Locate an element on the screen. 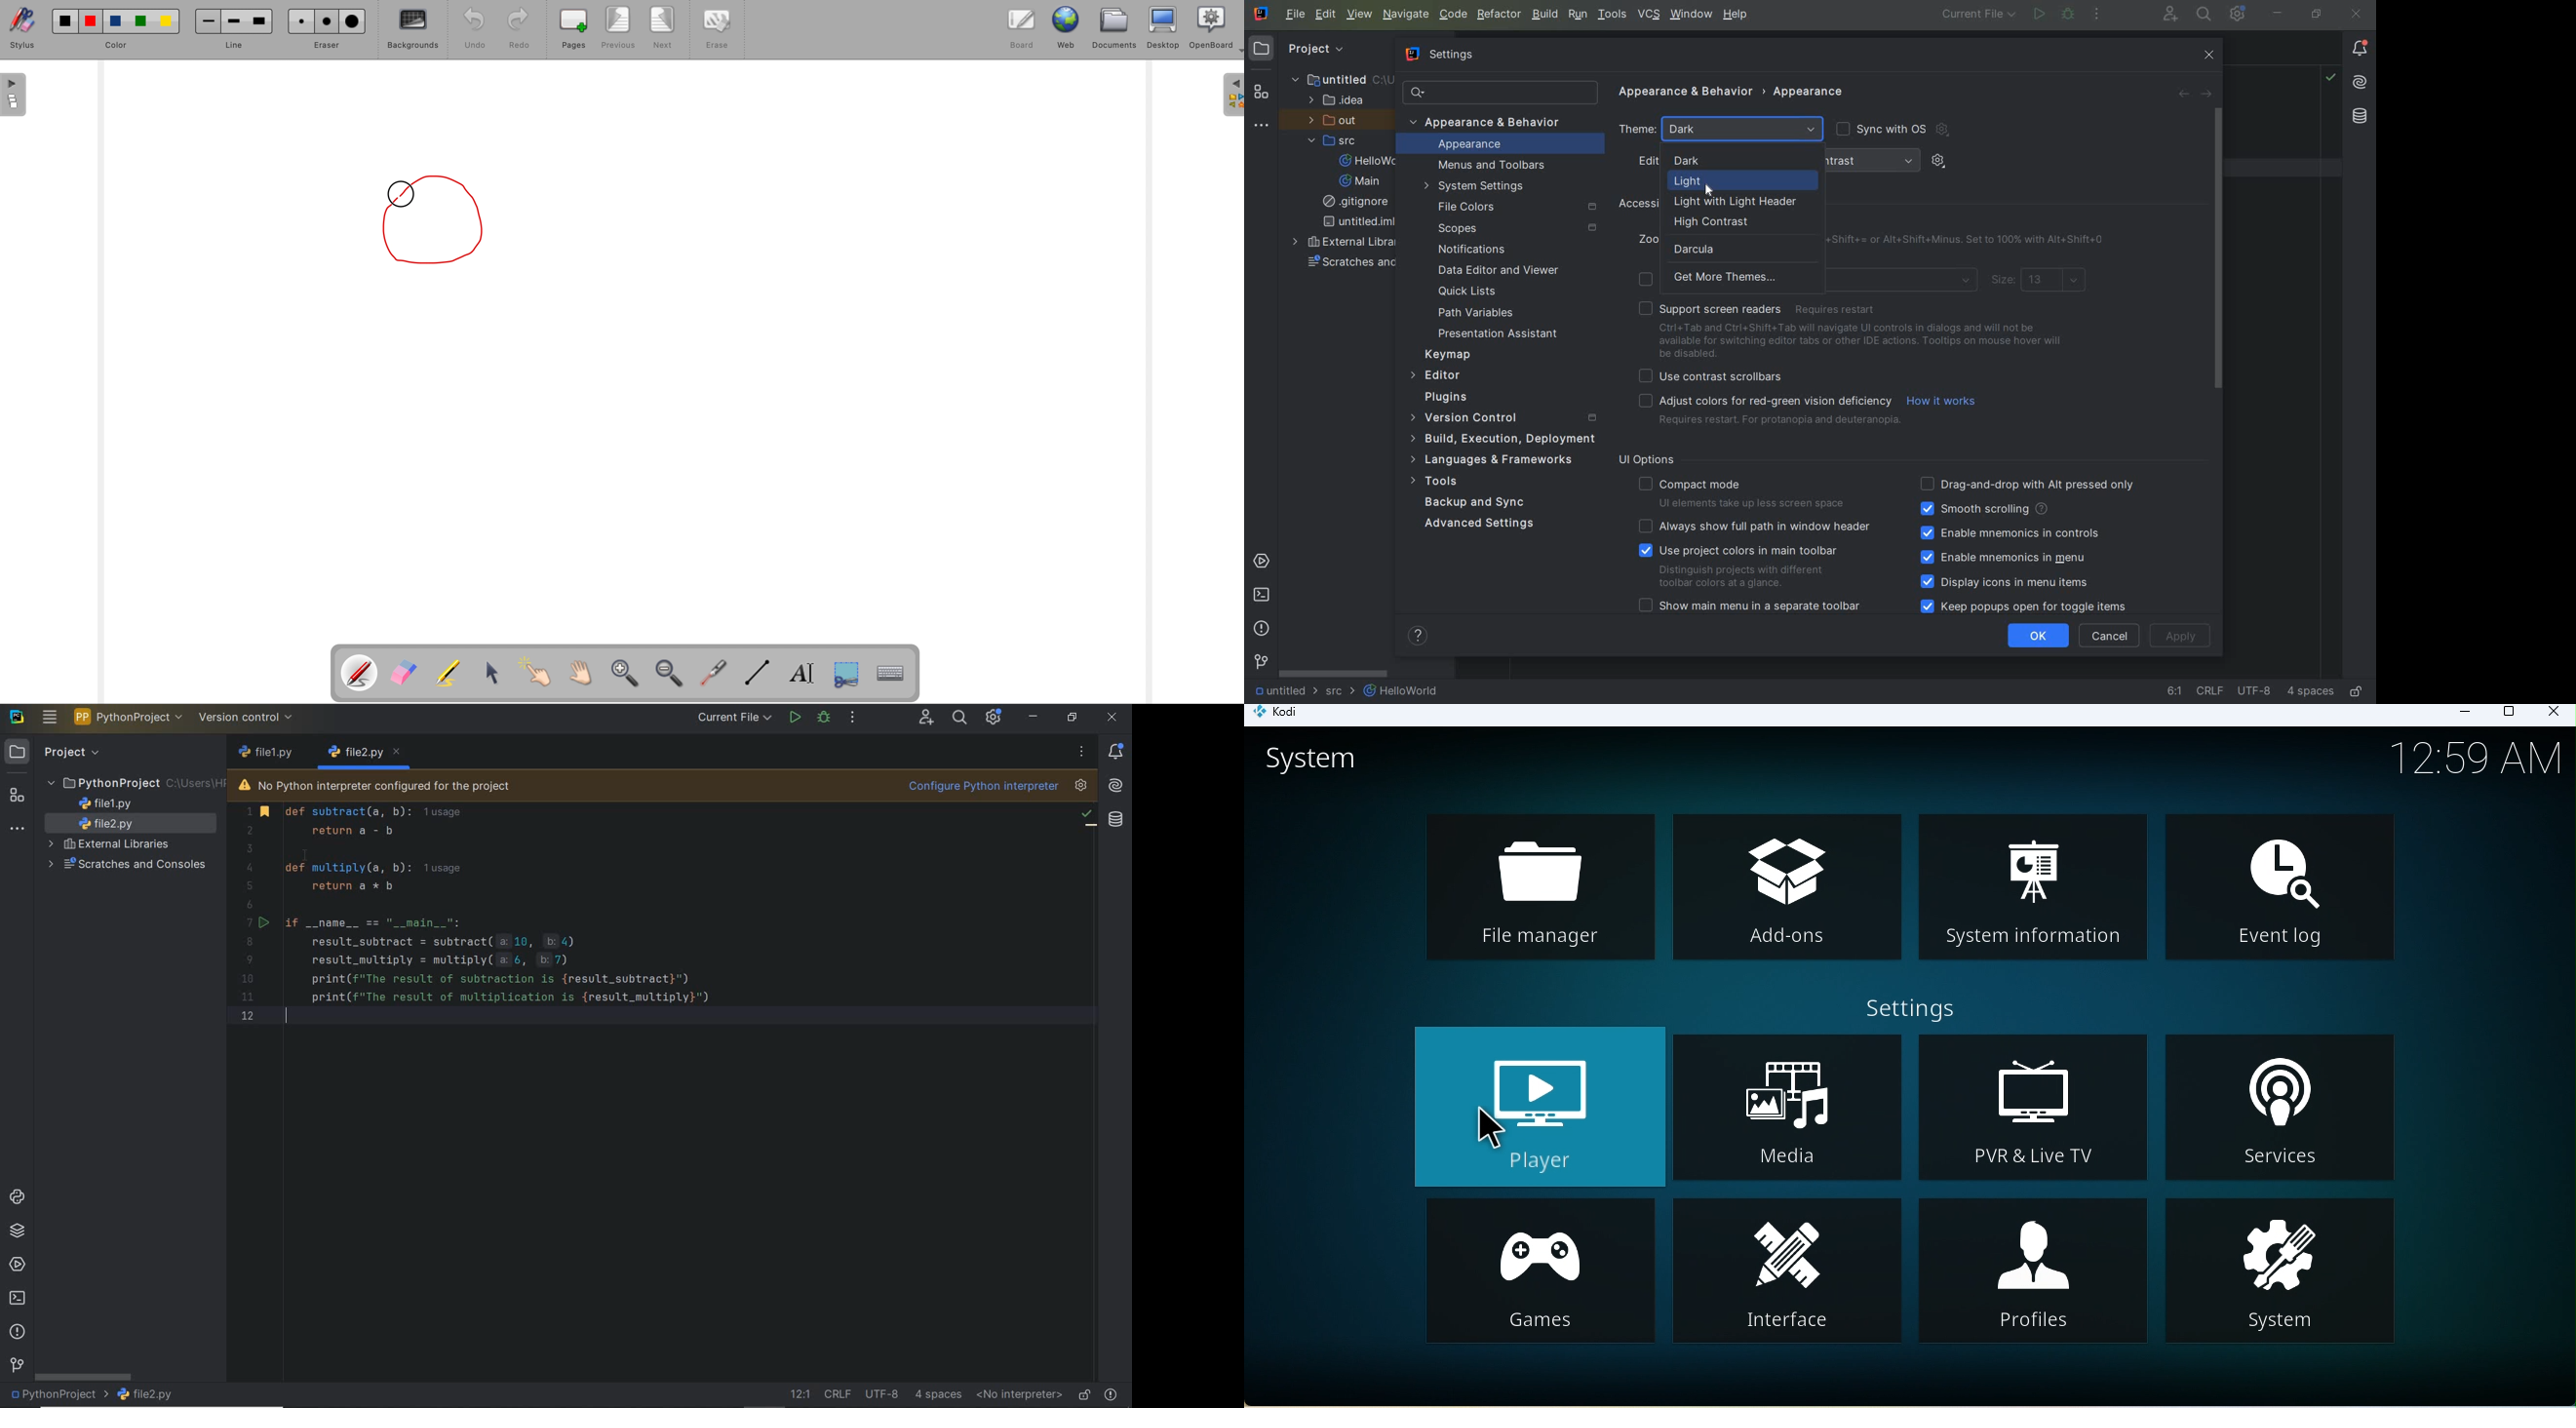 The image size is (2576, 1428). Settings is located at coordinates (1911, 1008).